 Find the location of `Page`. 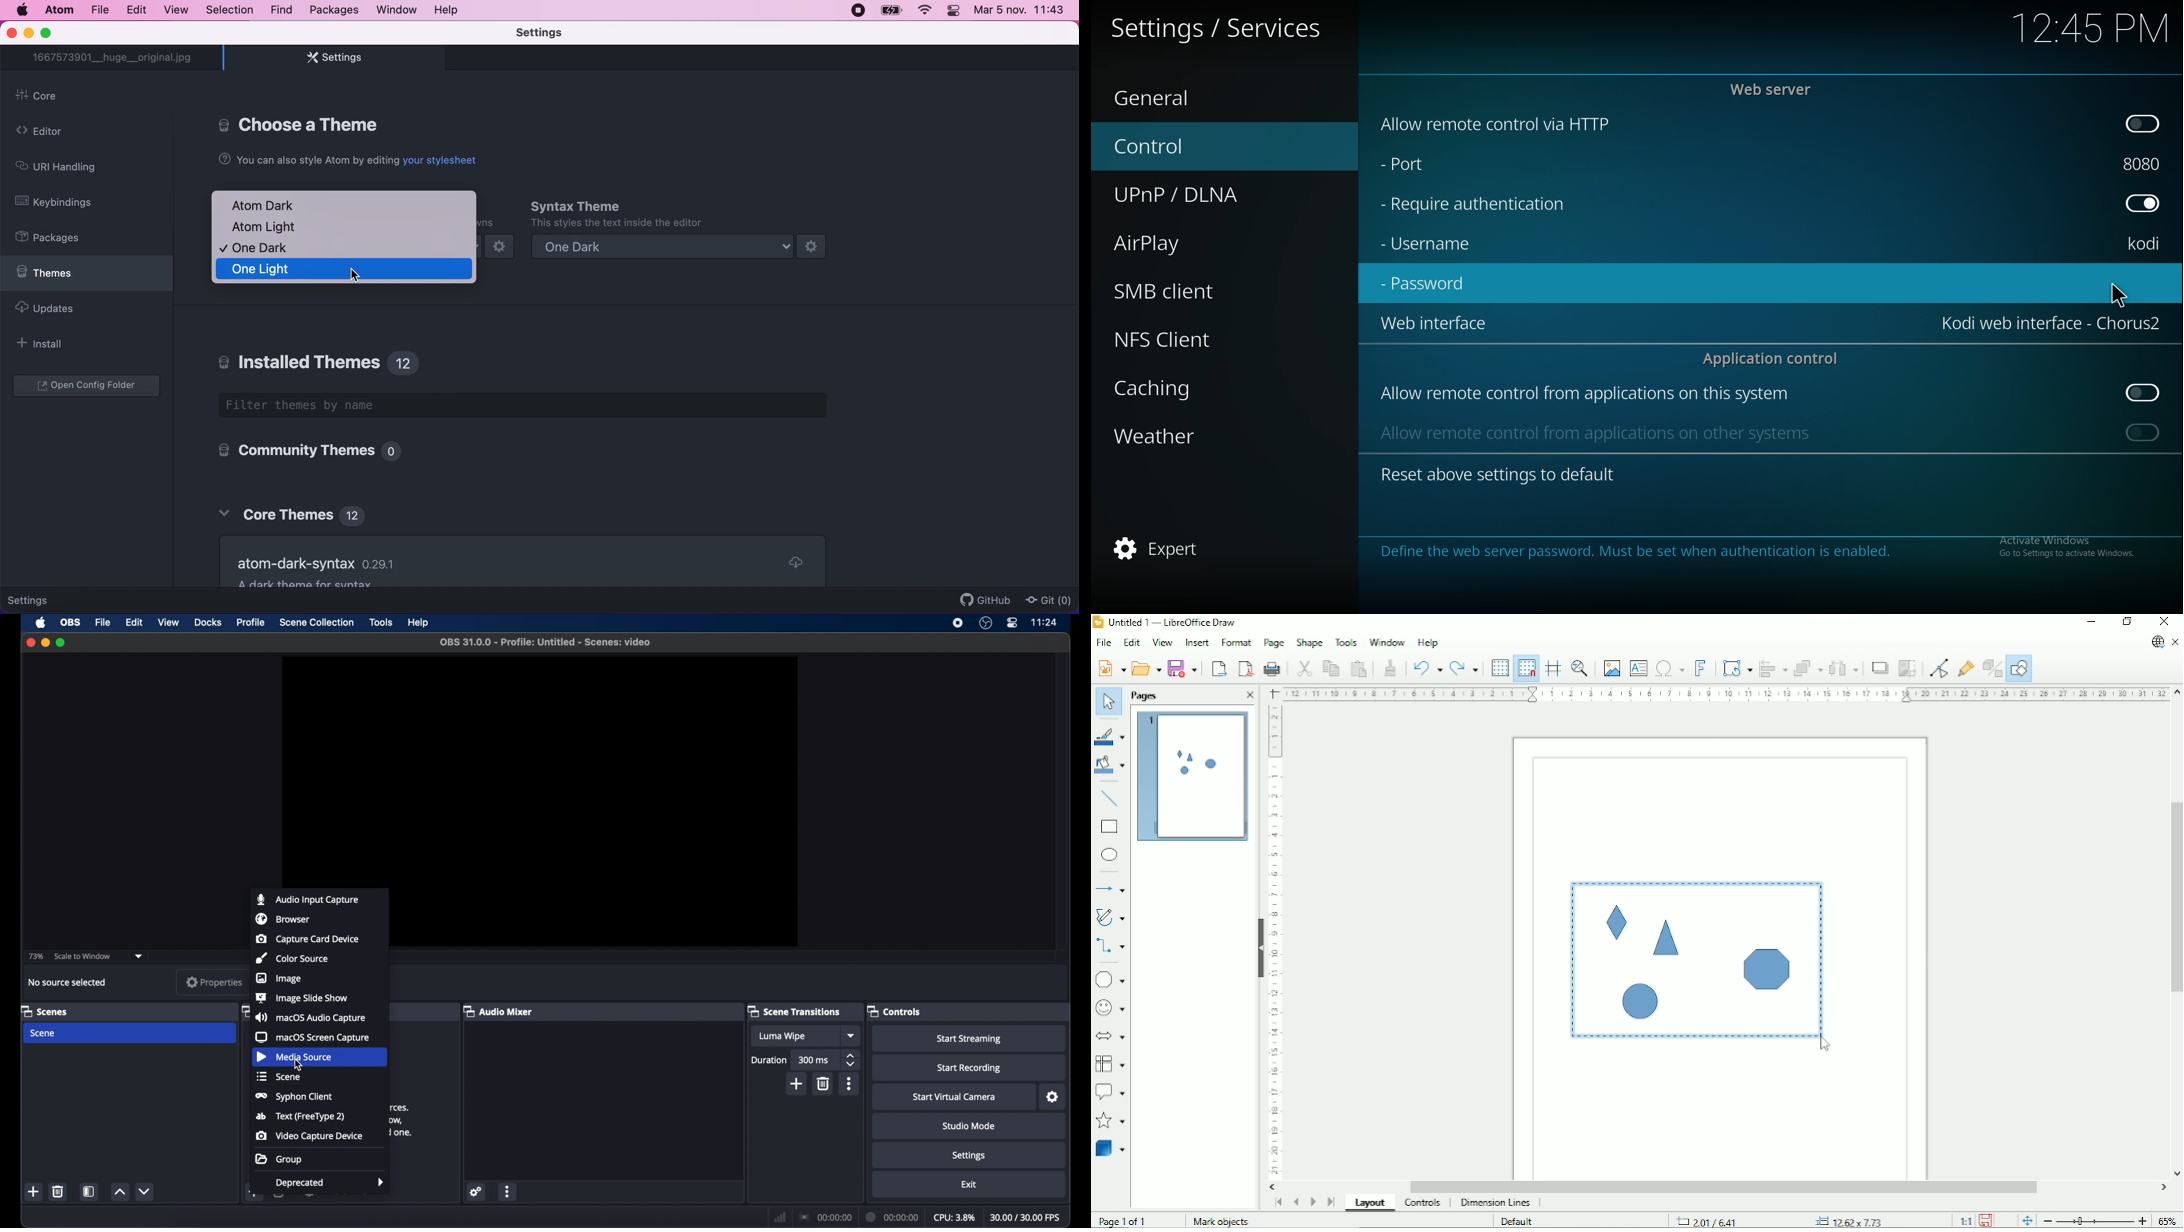

Page is located at coordinates (1272, 643).